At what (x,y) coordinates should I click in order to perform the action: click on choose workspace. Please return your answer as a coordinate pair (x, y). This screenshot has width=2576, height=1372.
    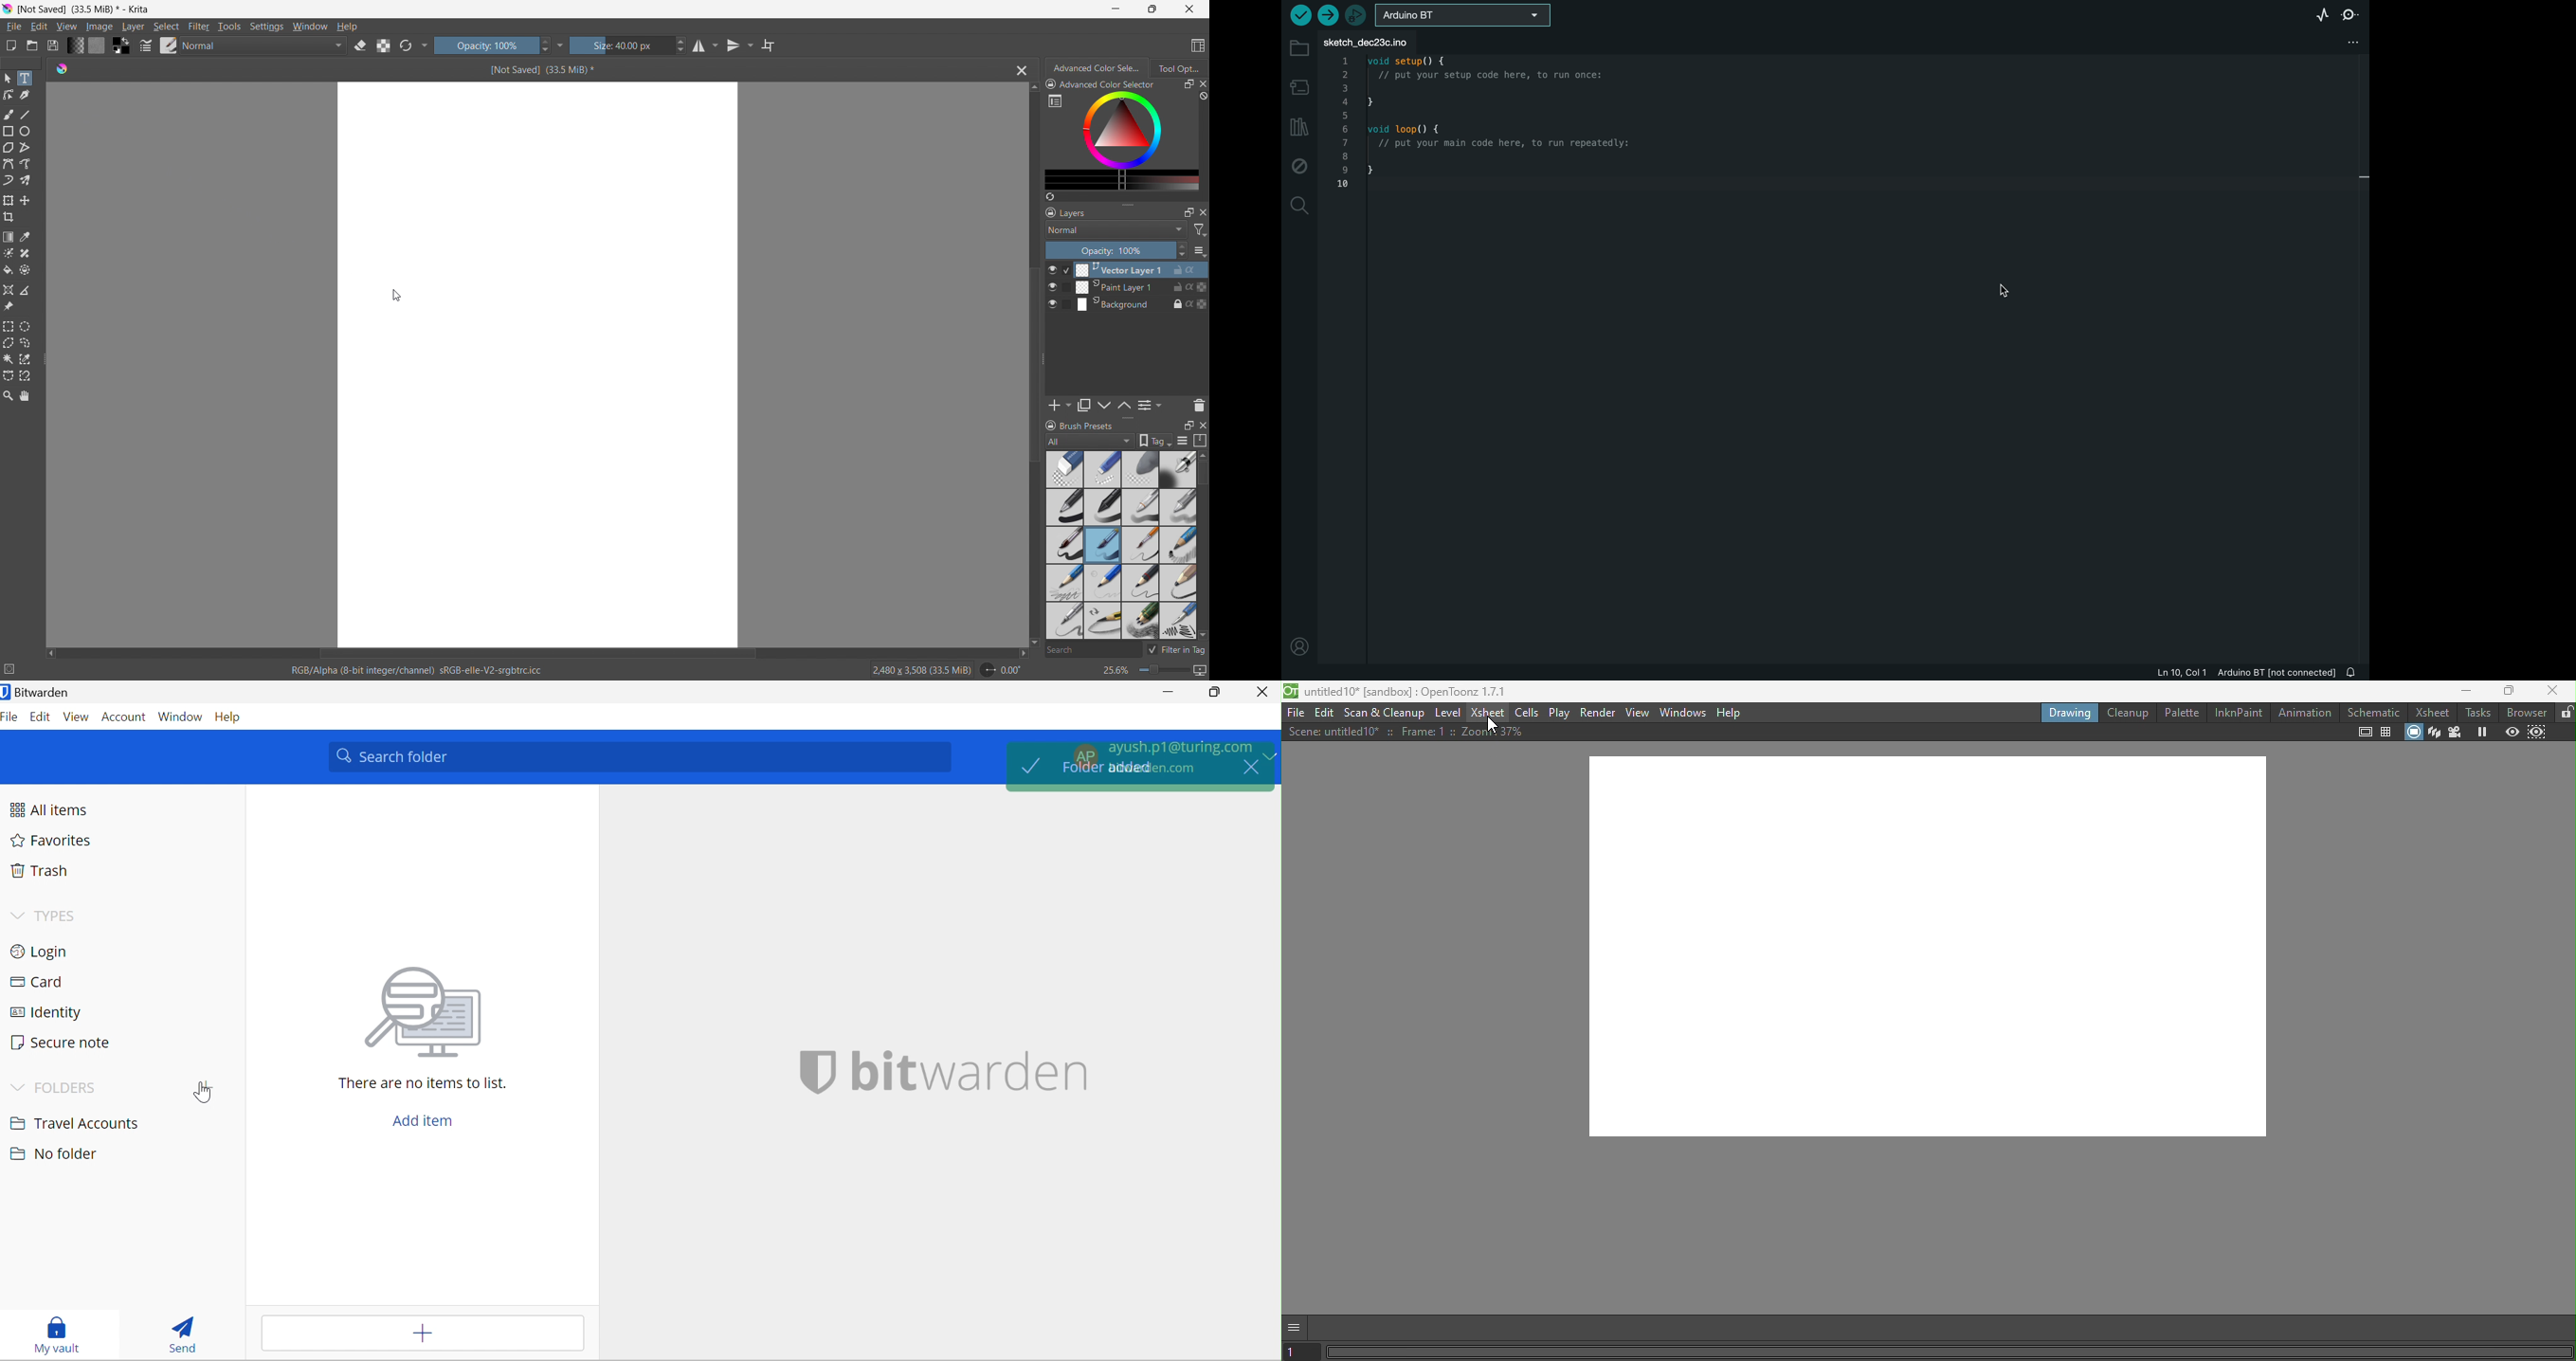
    Looking at the image, I should click on (1198, 46).